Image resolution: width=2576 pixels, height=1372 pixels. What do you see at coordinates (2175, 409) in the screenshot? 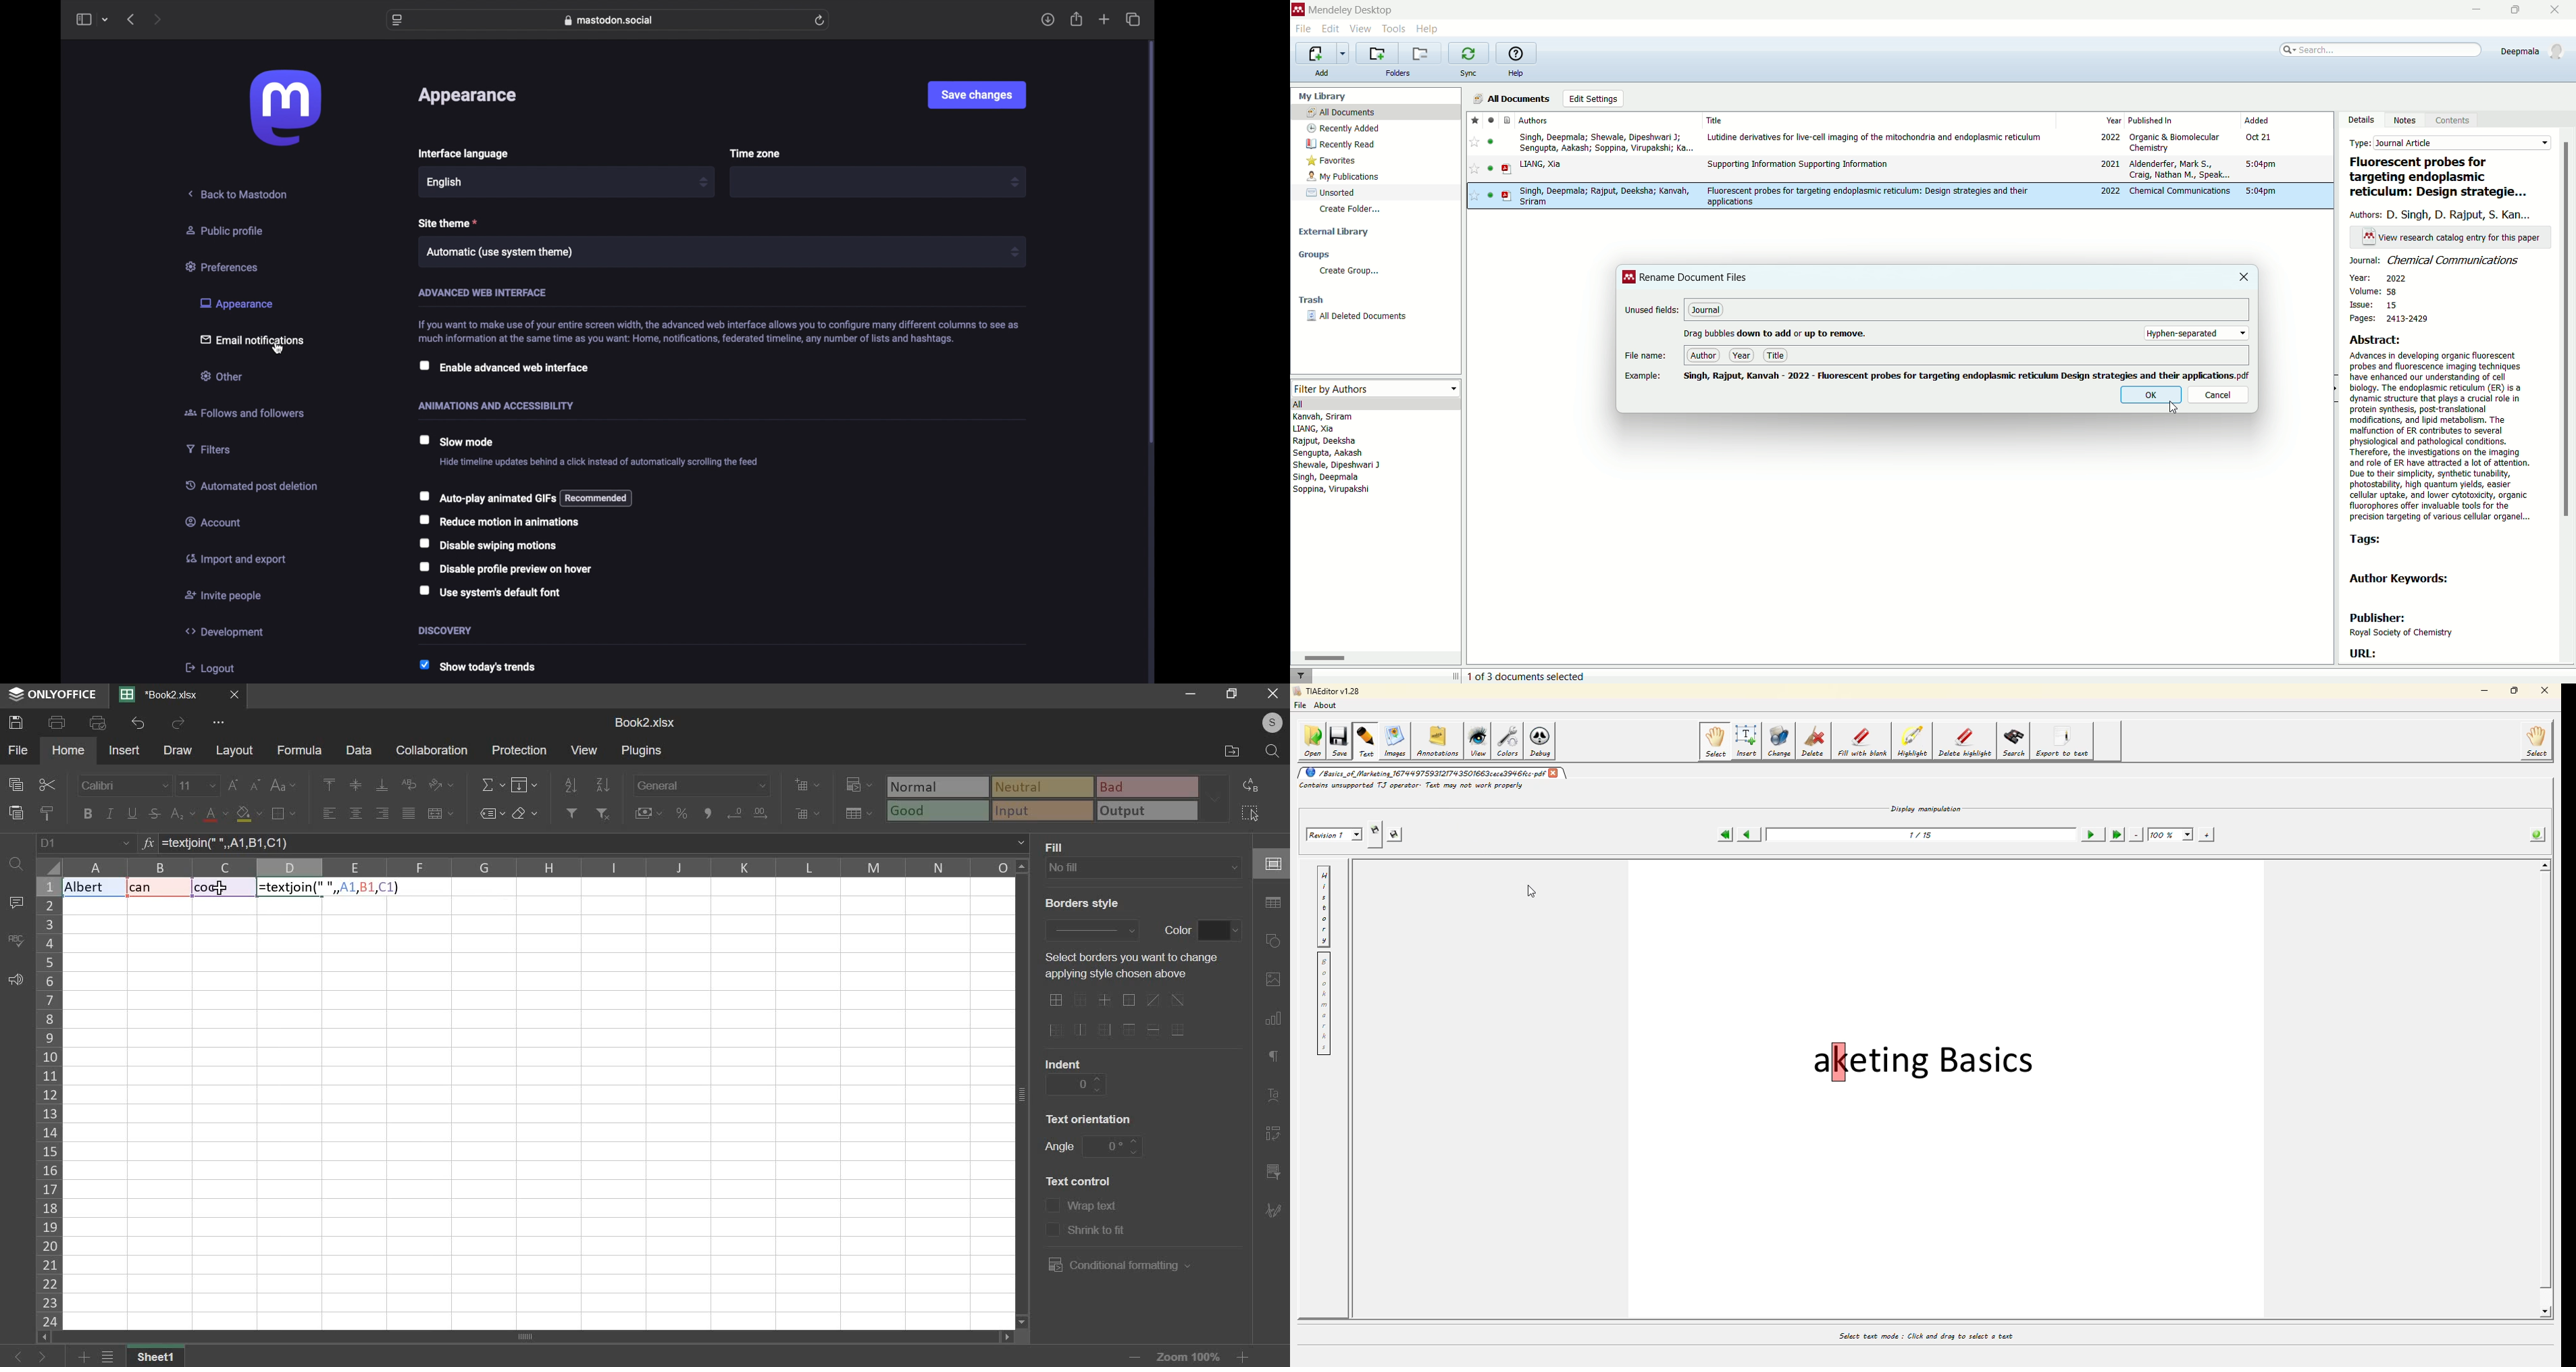
I see `cursor` at bounding box center [2175, 409].